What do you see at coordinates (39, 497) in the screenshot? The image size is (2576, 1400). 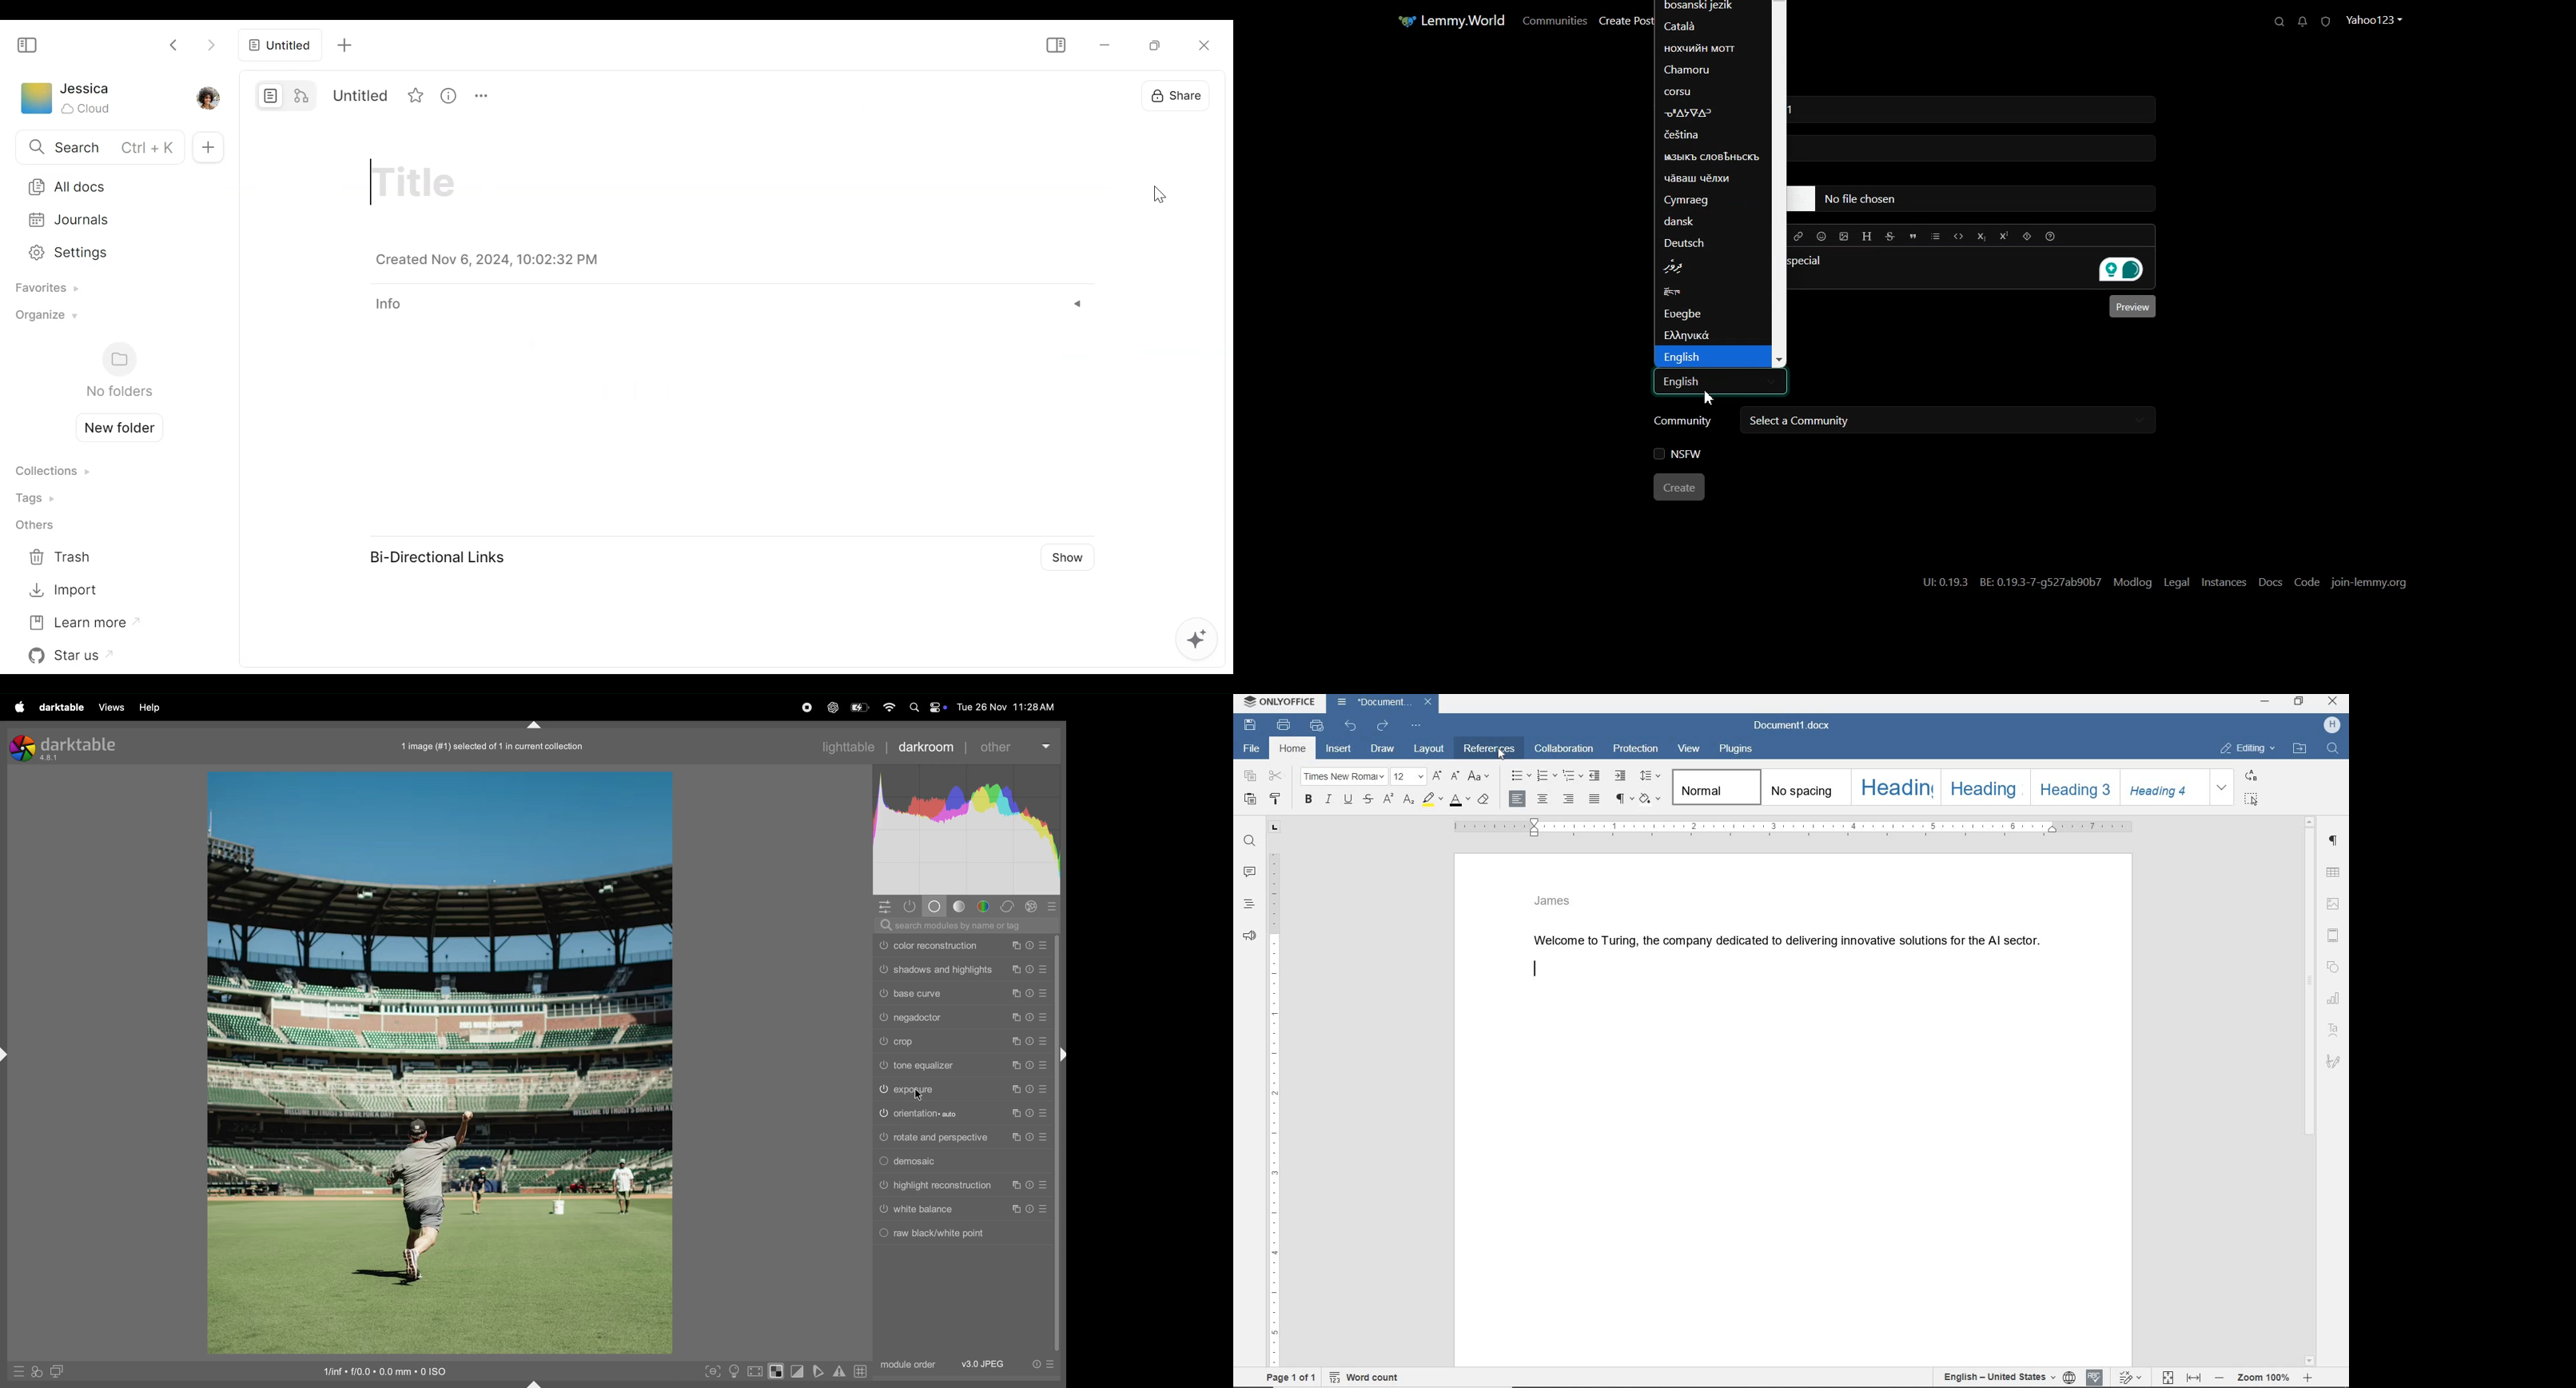 I see `Tags` at bounding box center [39, 497].